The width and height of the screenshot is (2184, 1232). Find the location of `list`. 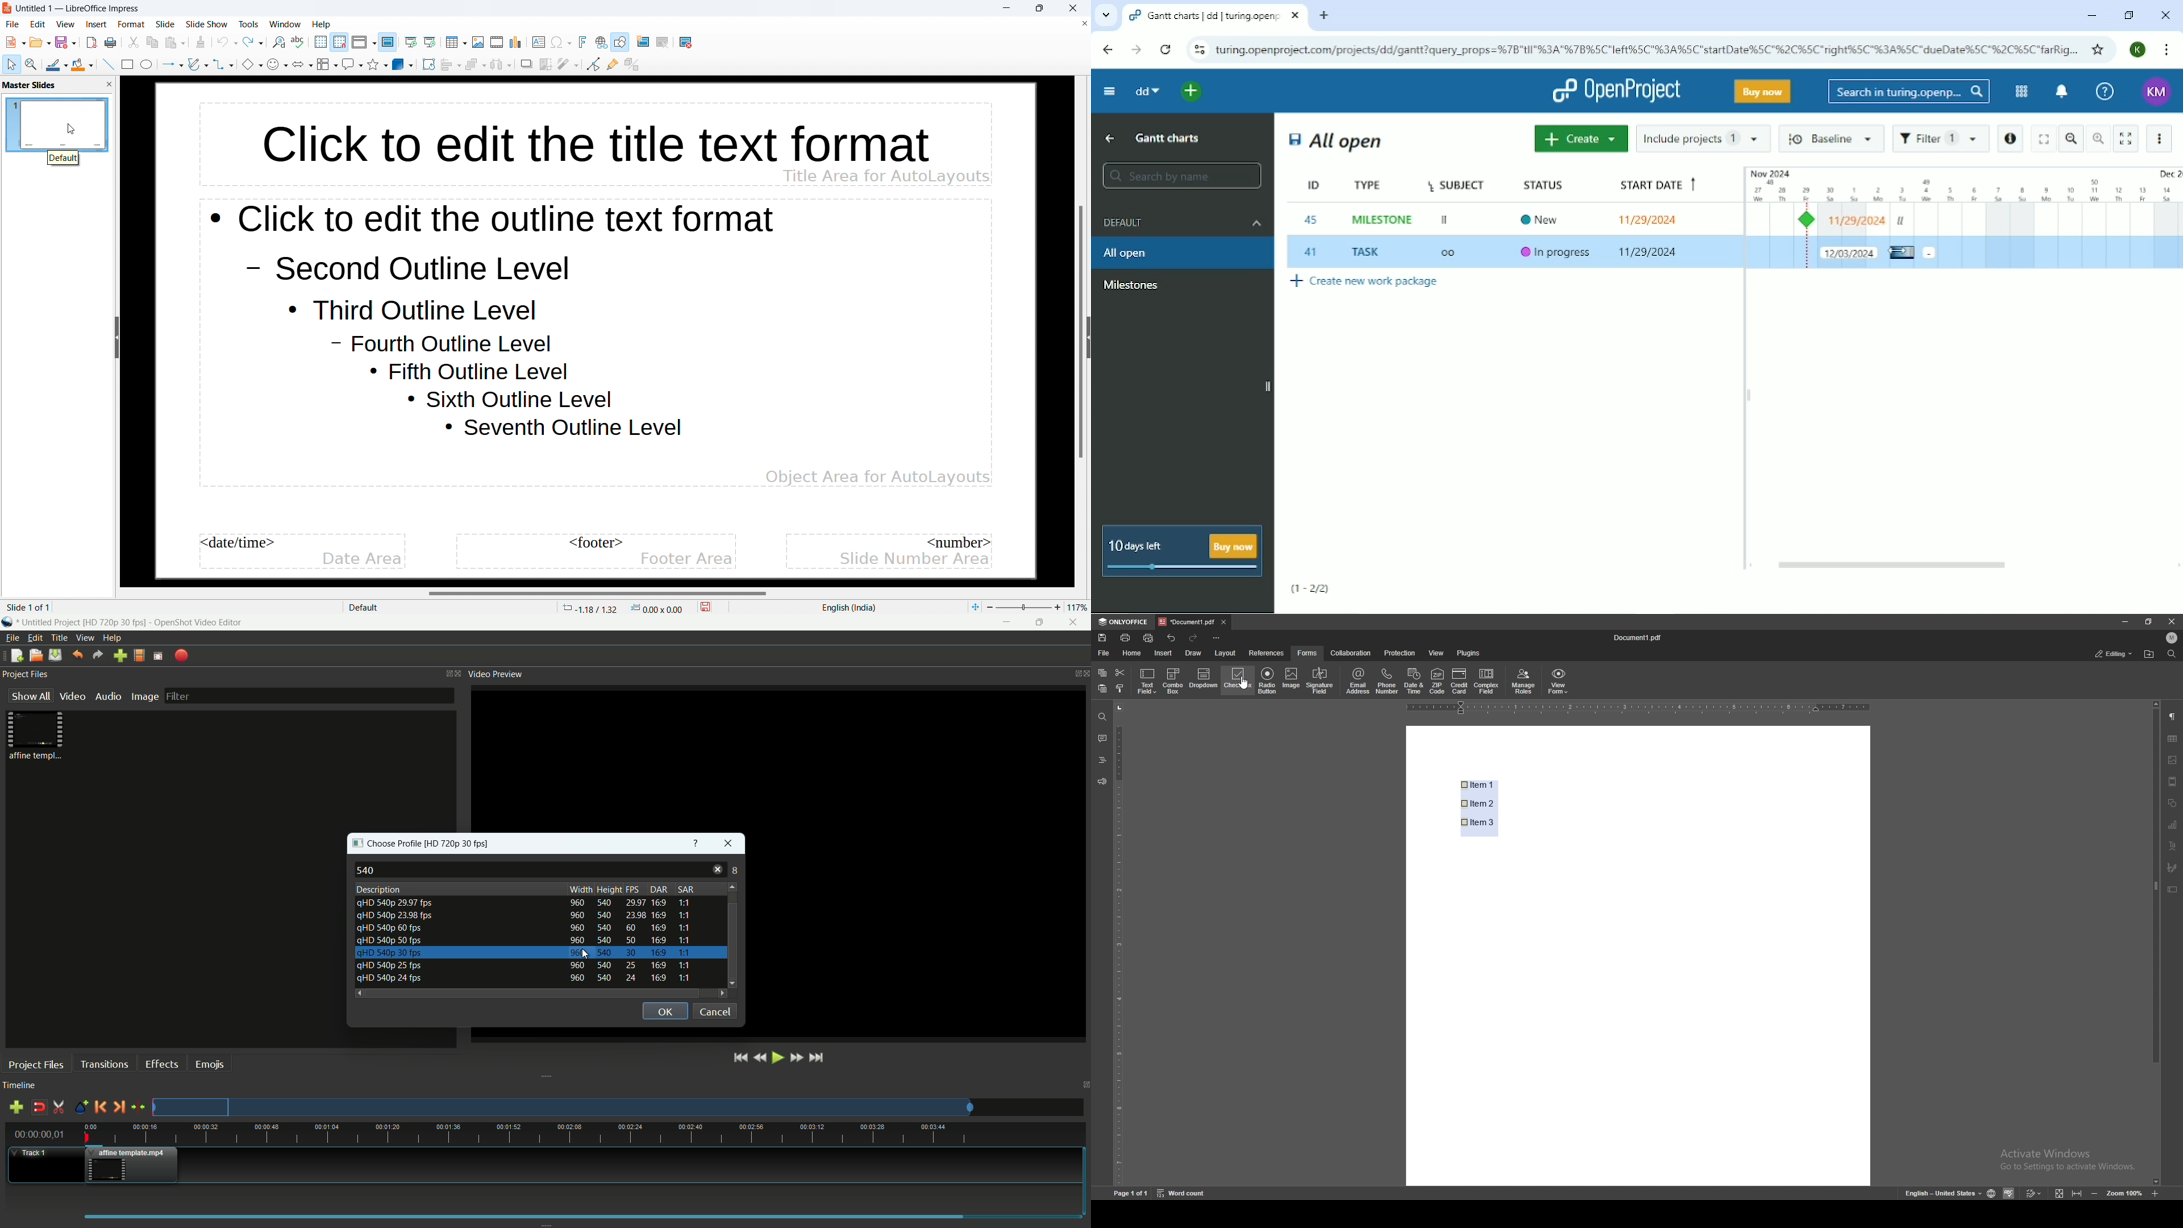

list is located at coordinates (1493, 806).